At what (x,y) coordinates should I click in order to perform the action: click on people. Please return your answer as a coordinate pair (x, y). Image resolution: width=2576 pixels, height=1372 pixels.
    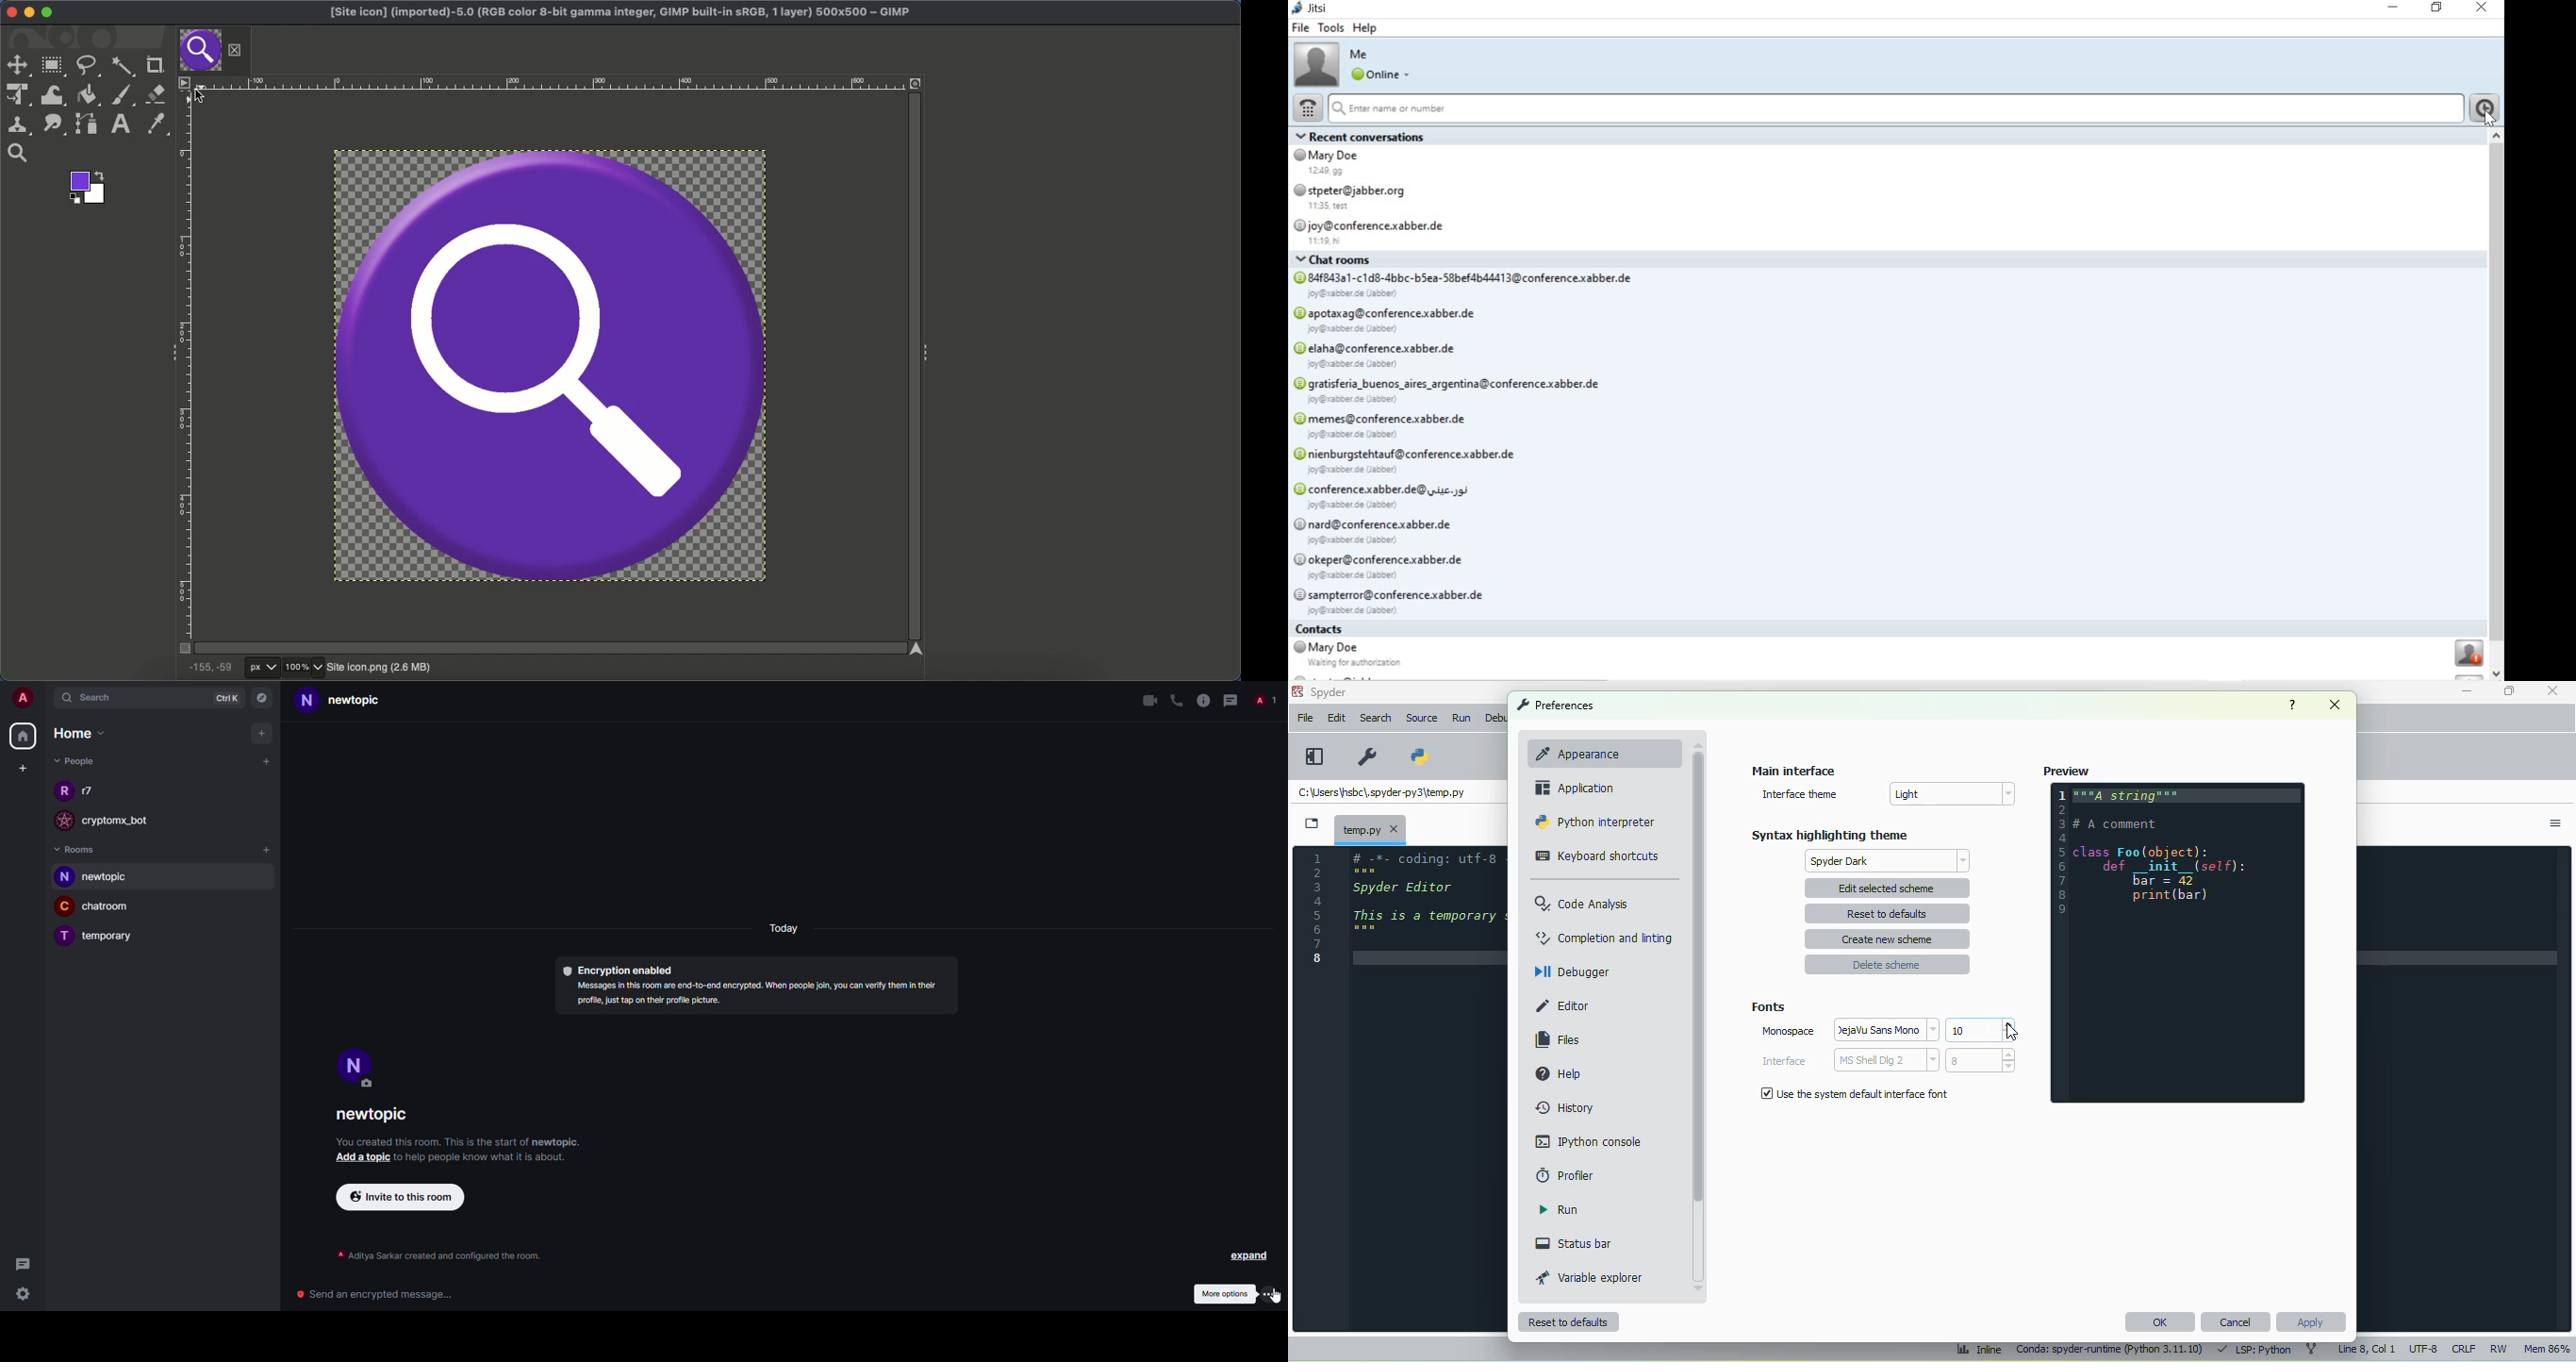
    Looking at the image, I should click on (89, 791).